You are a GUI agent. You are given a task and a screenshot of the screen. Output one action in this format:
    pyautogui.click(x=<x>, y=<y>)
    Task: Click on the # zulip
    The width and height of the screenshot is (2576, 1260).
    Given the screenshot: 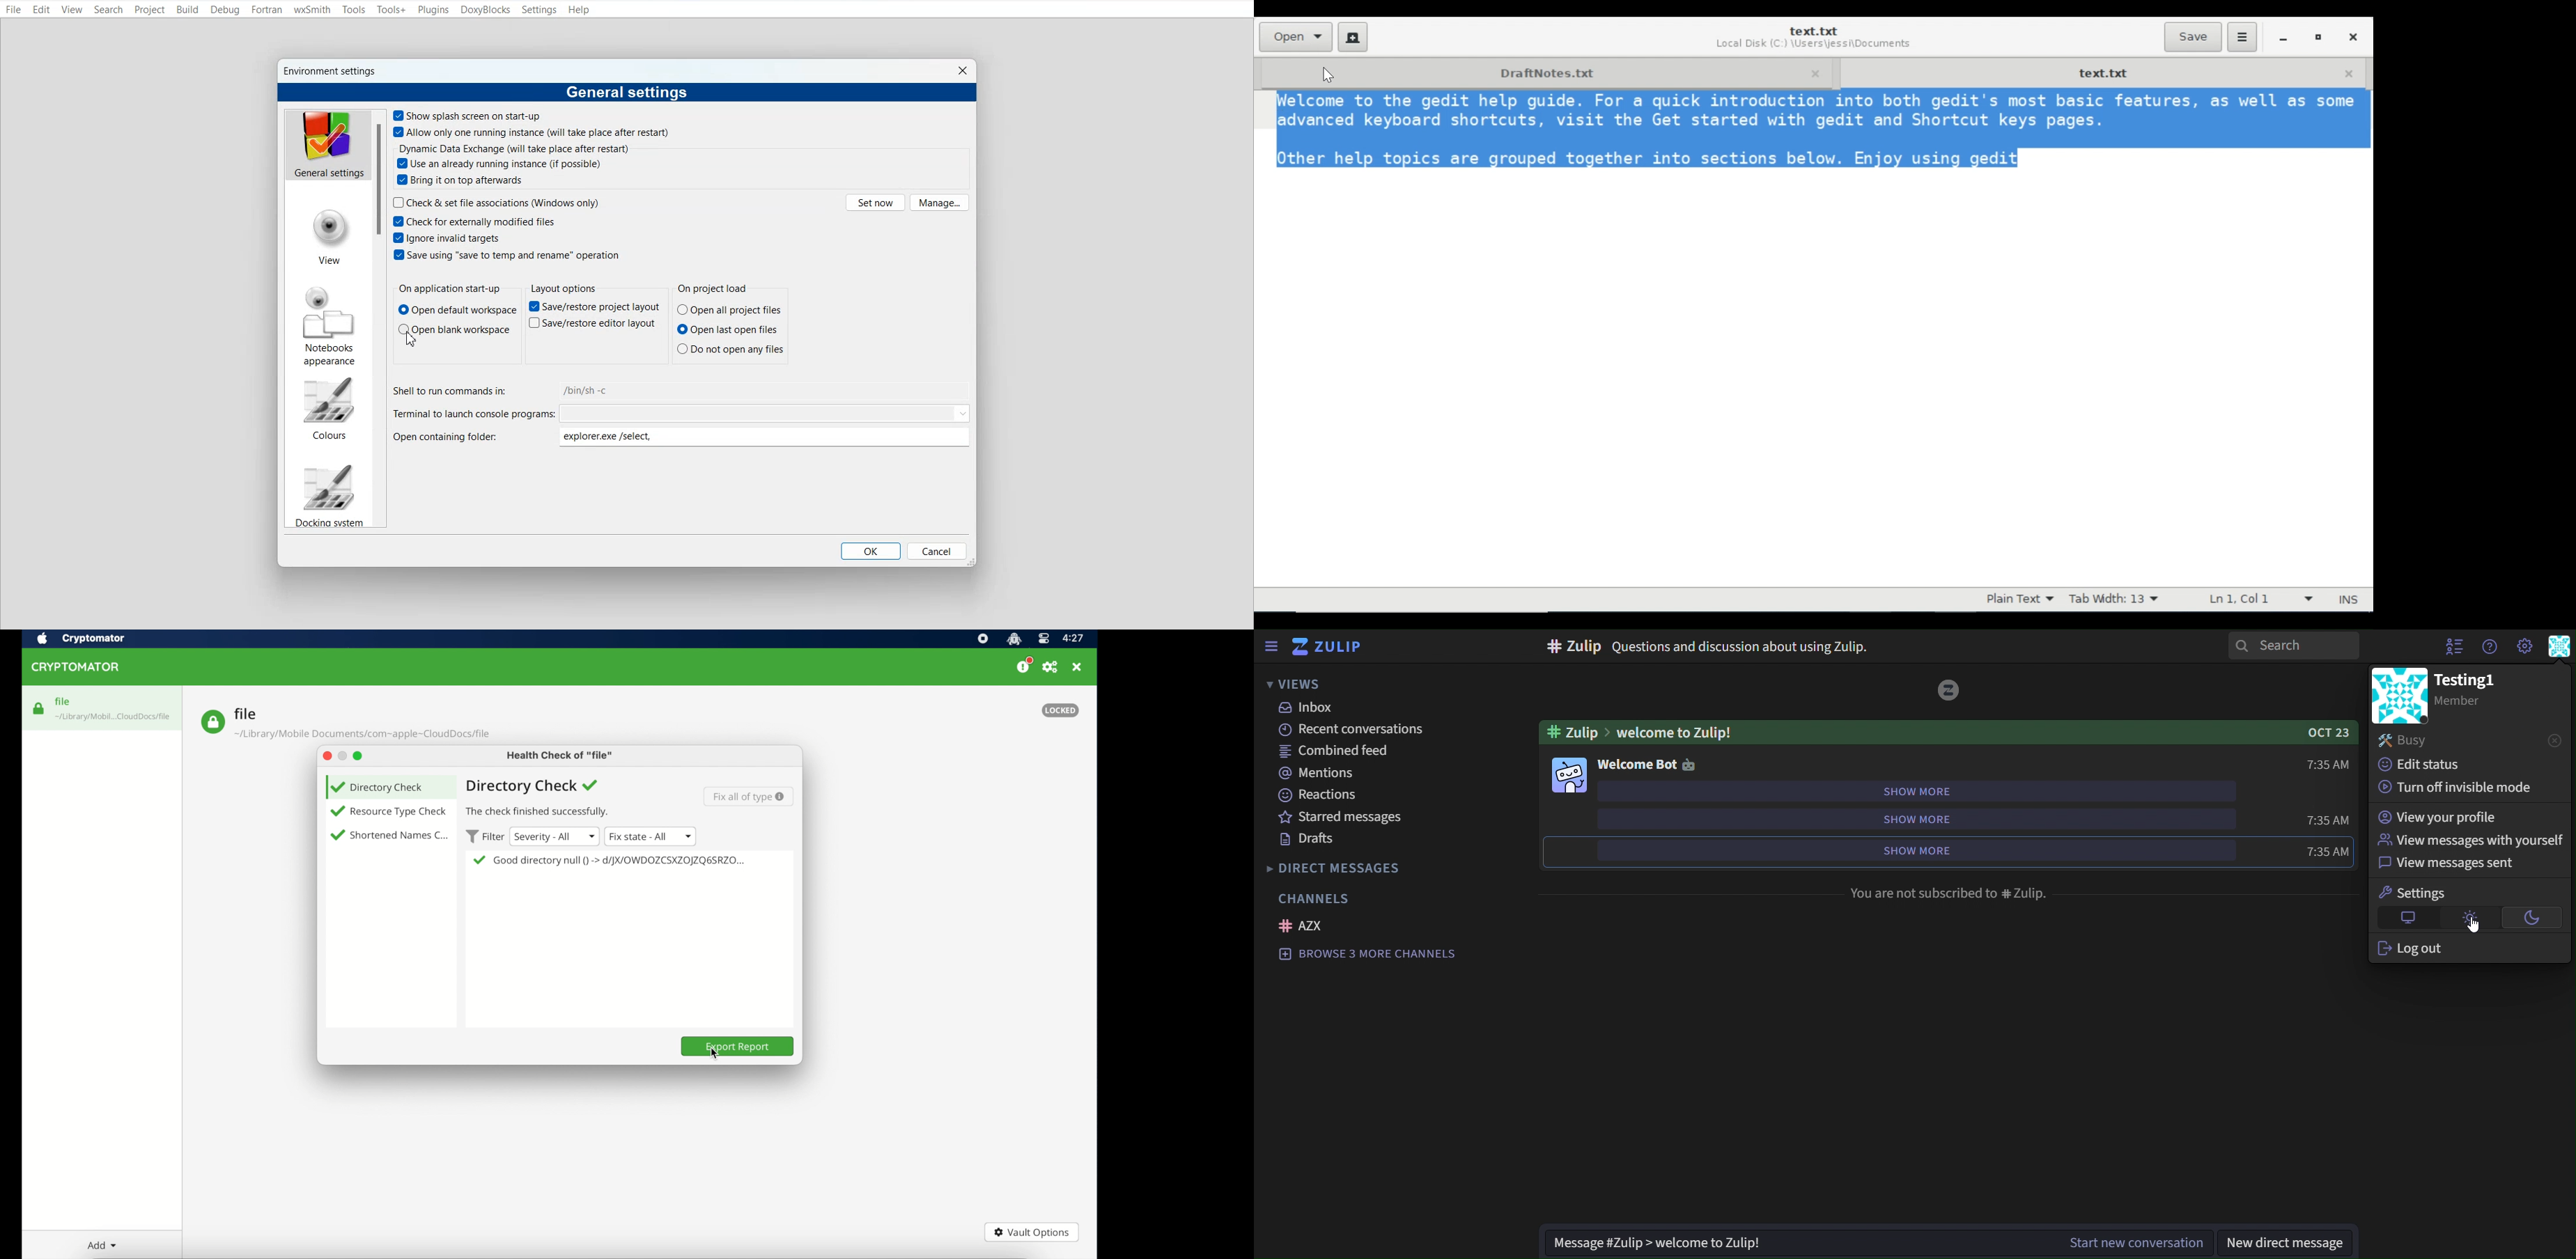 What is the action you would take?
    pyautogui.click(x=1574, y=730)
    